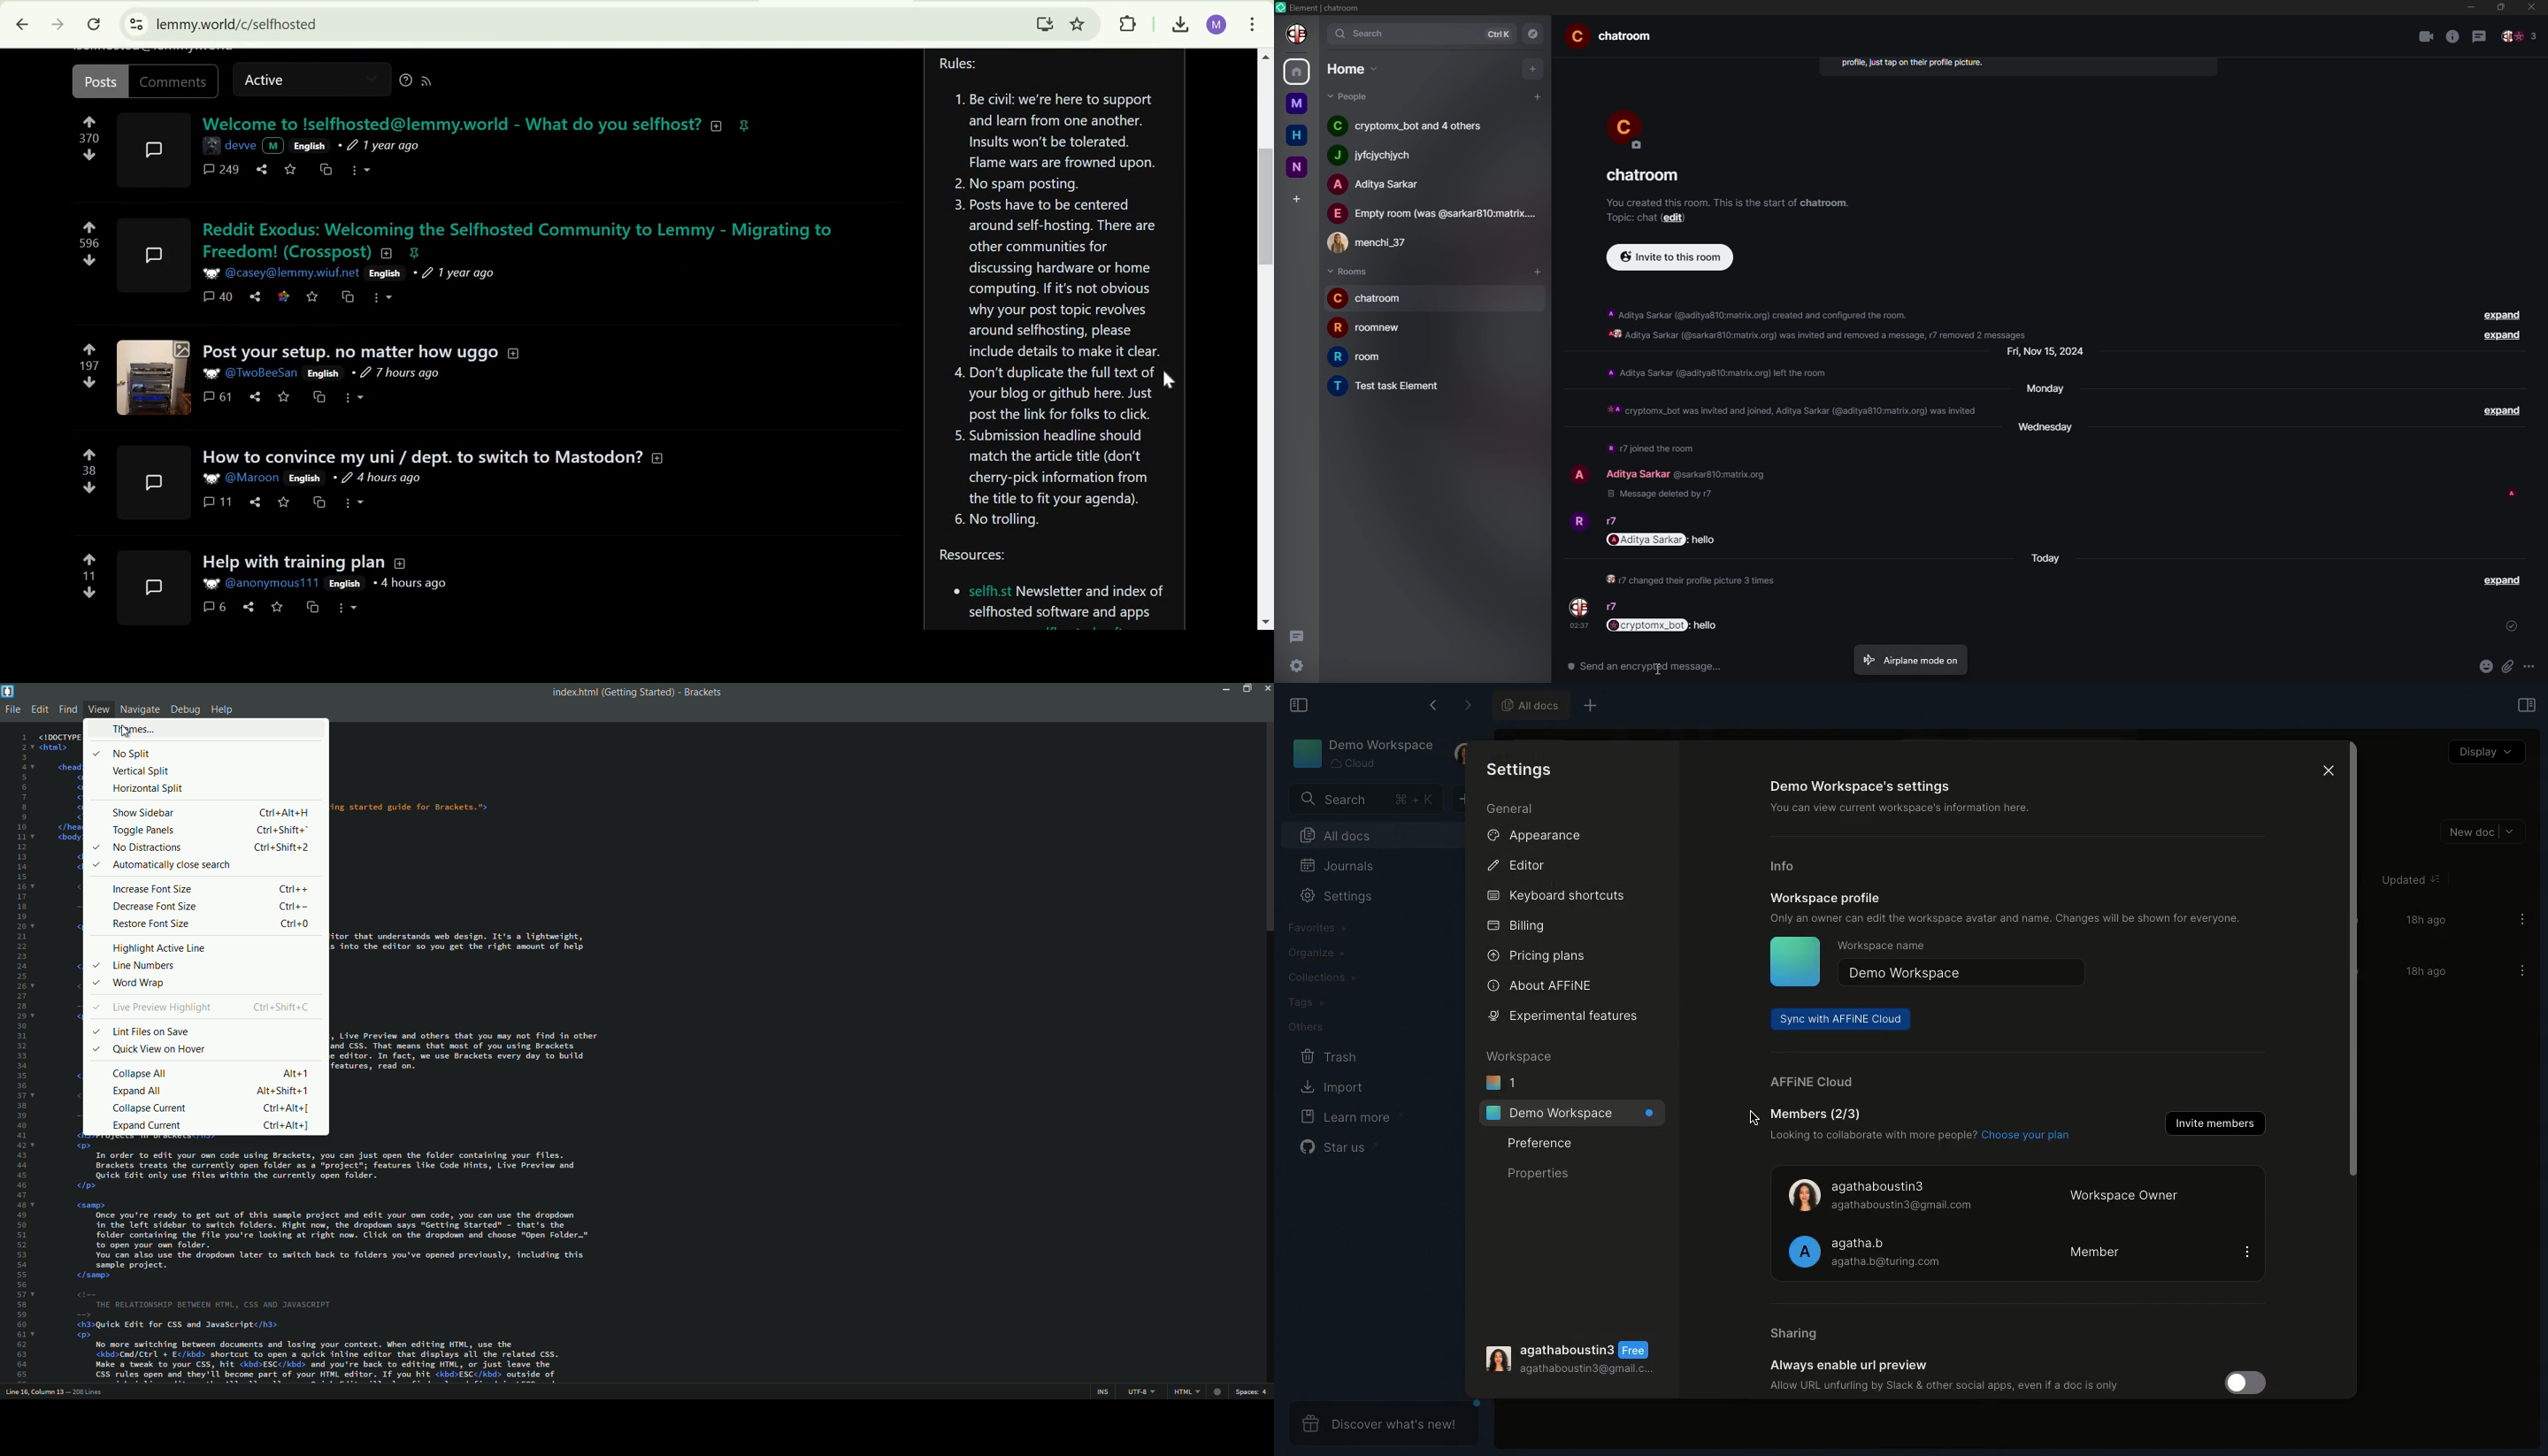 This screenshot has width=2548, height=1456. Describe the element at coordinates (150, 1107) in the screenshot. I see `collapse current` at that location.